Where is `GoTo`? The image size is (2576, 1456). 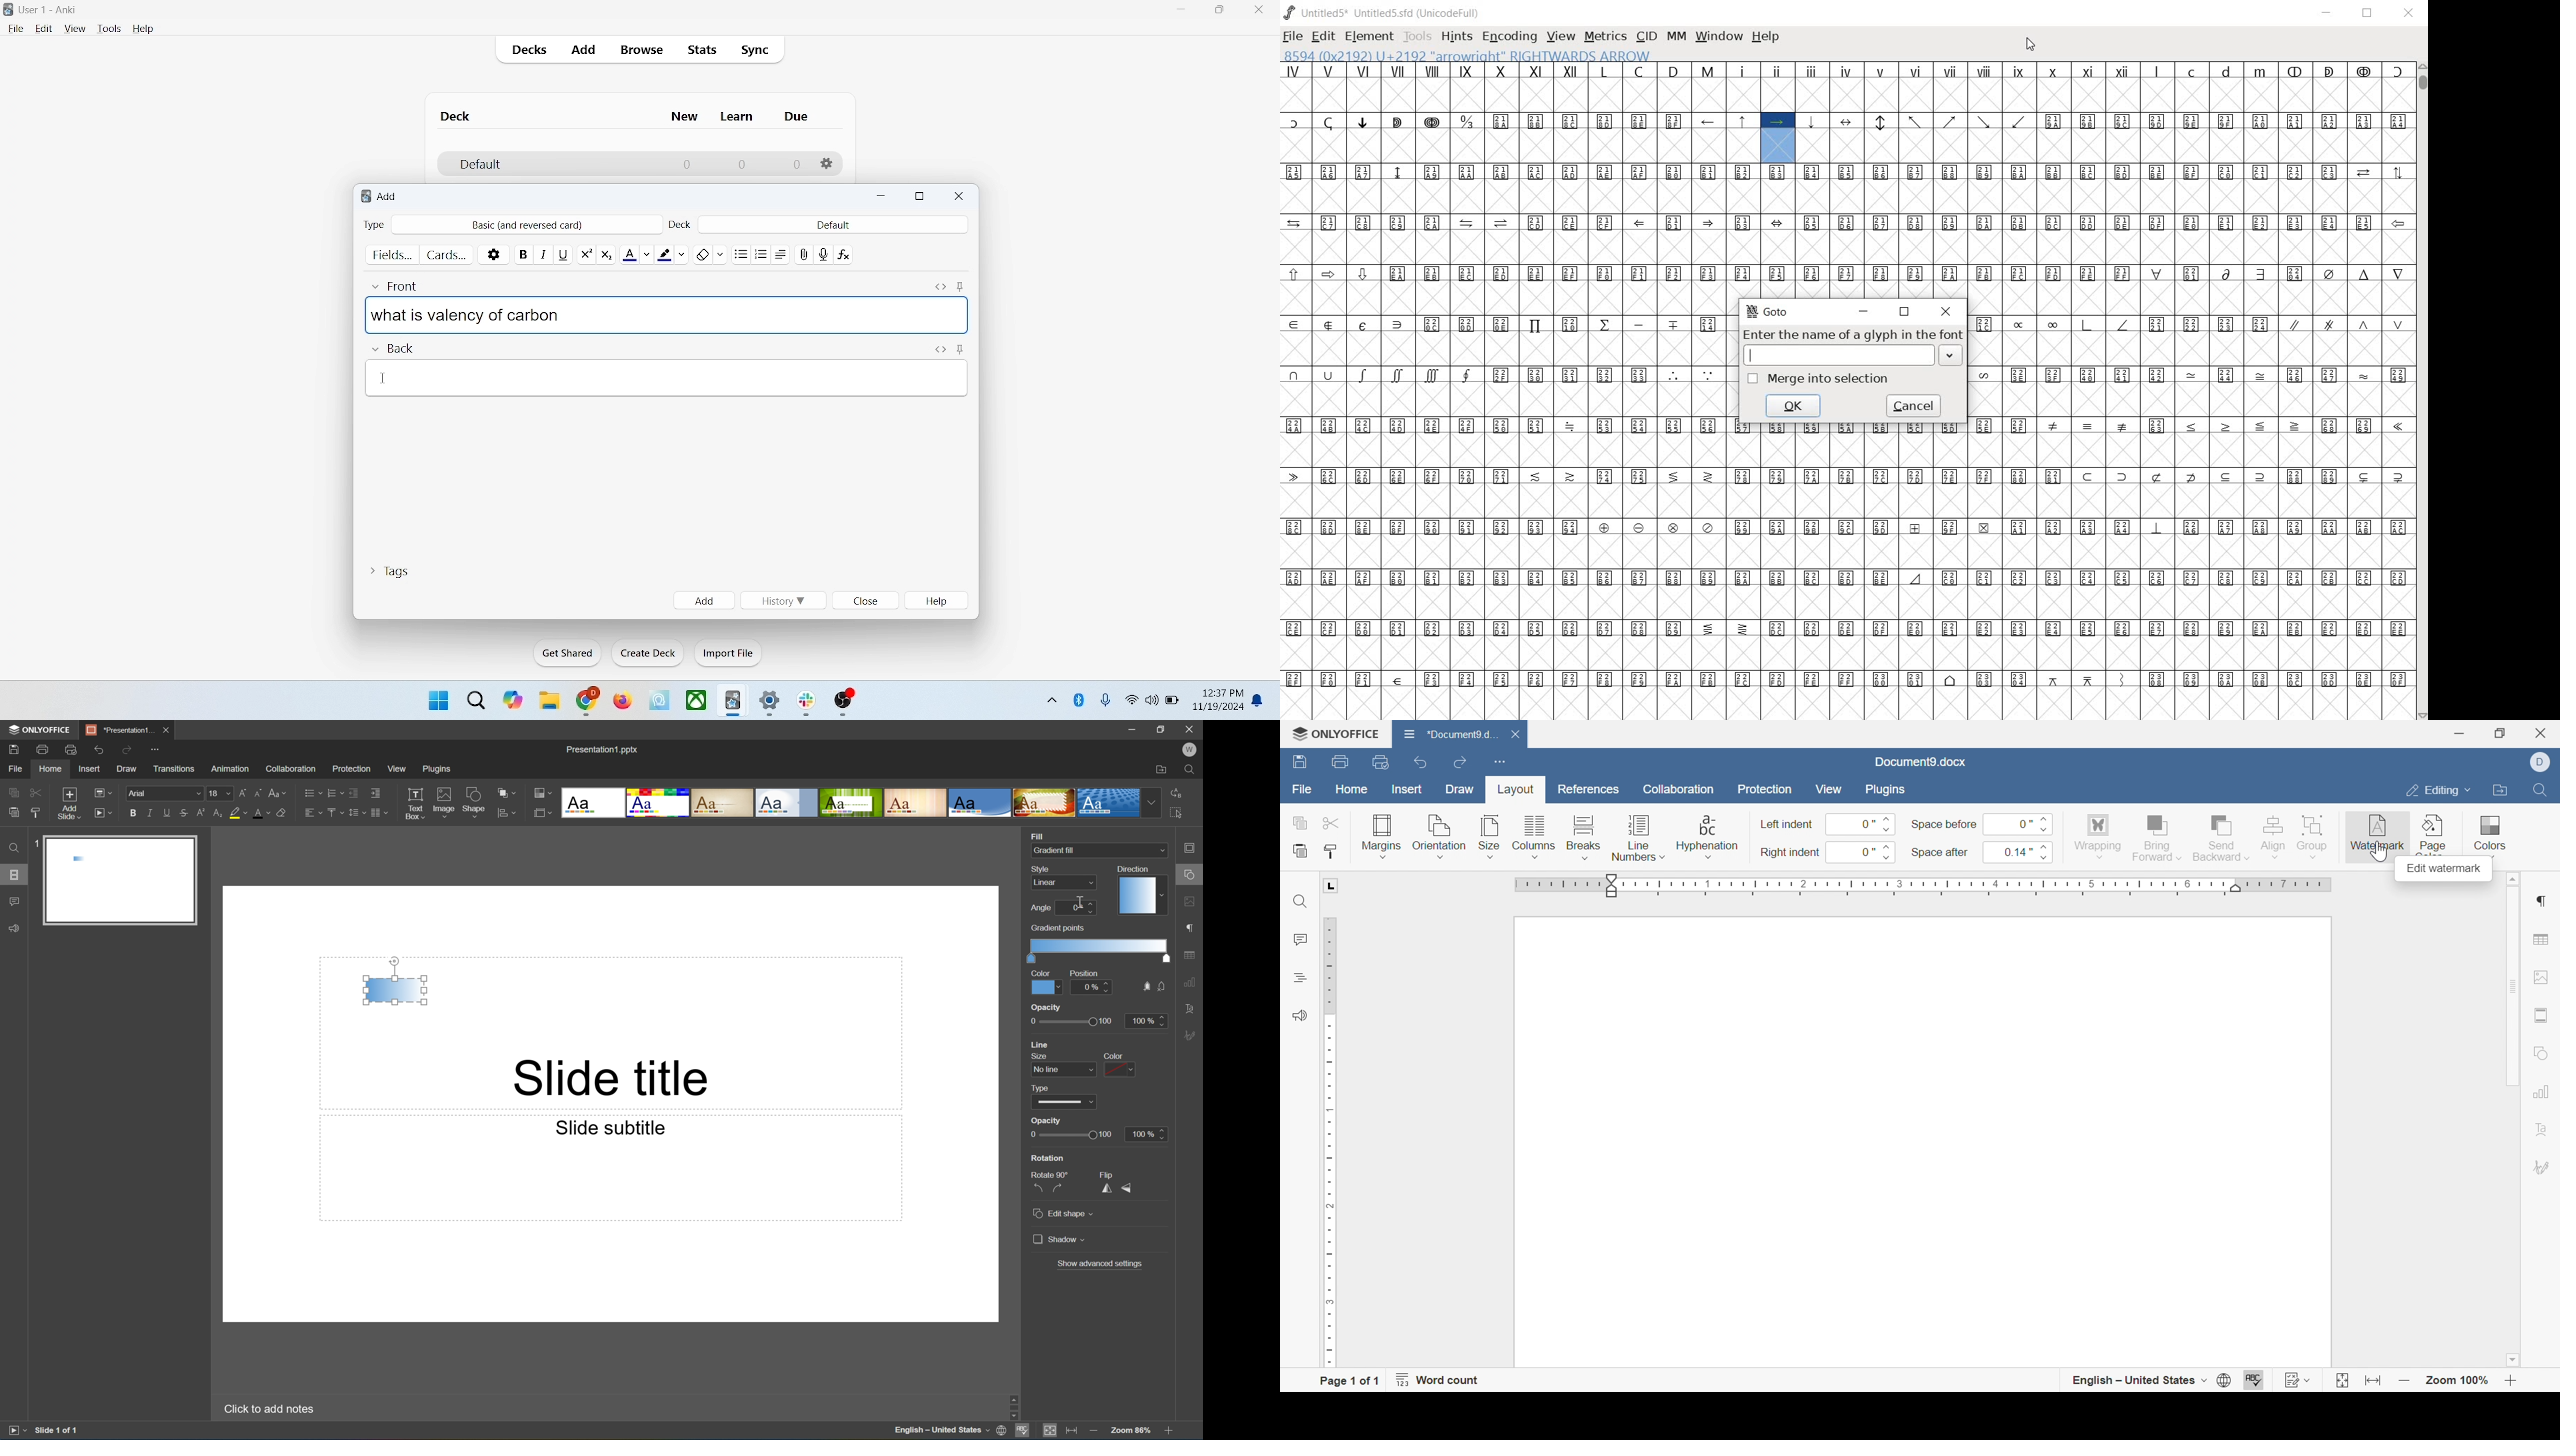 GoTo is located at coordinates (1768, 311).